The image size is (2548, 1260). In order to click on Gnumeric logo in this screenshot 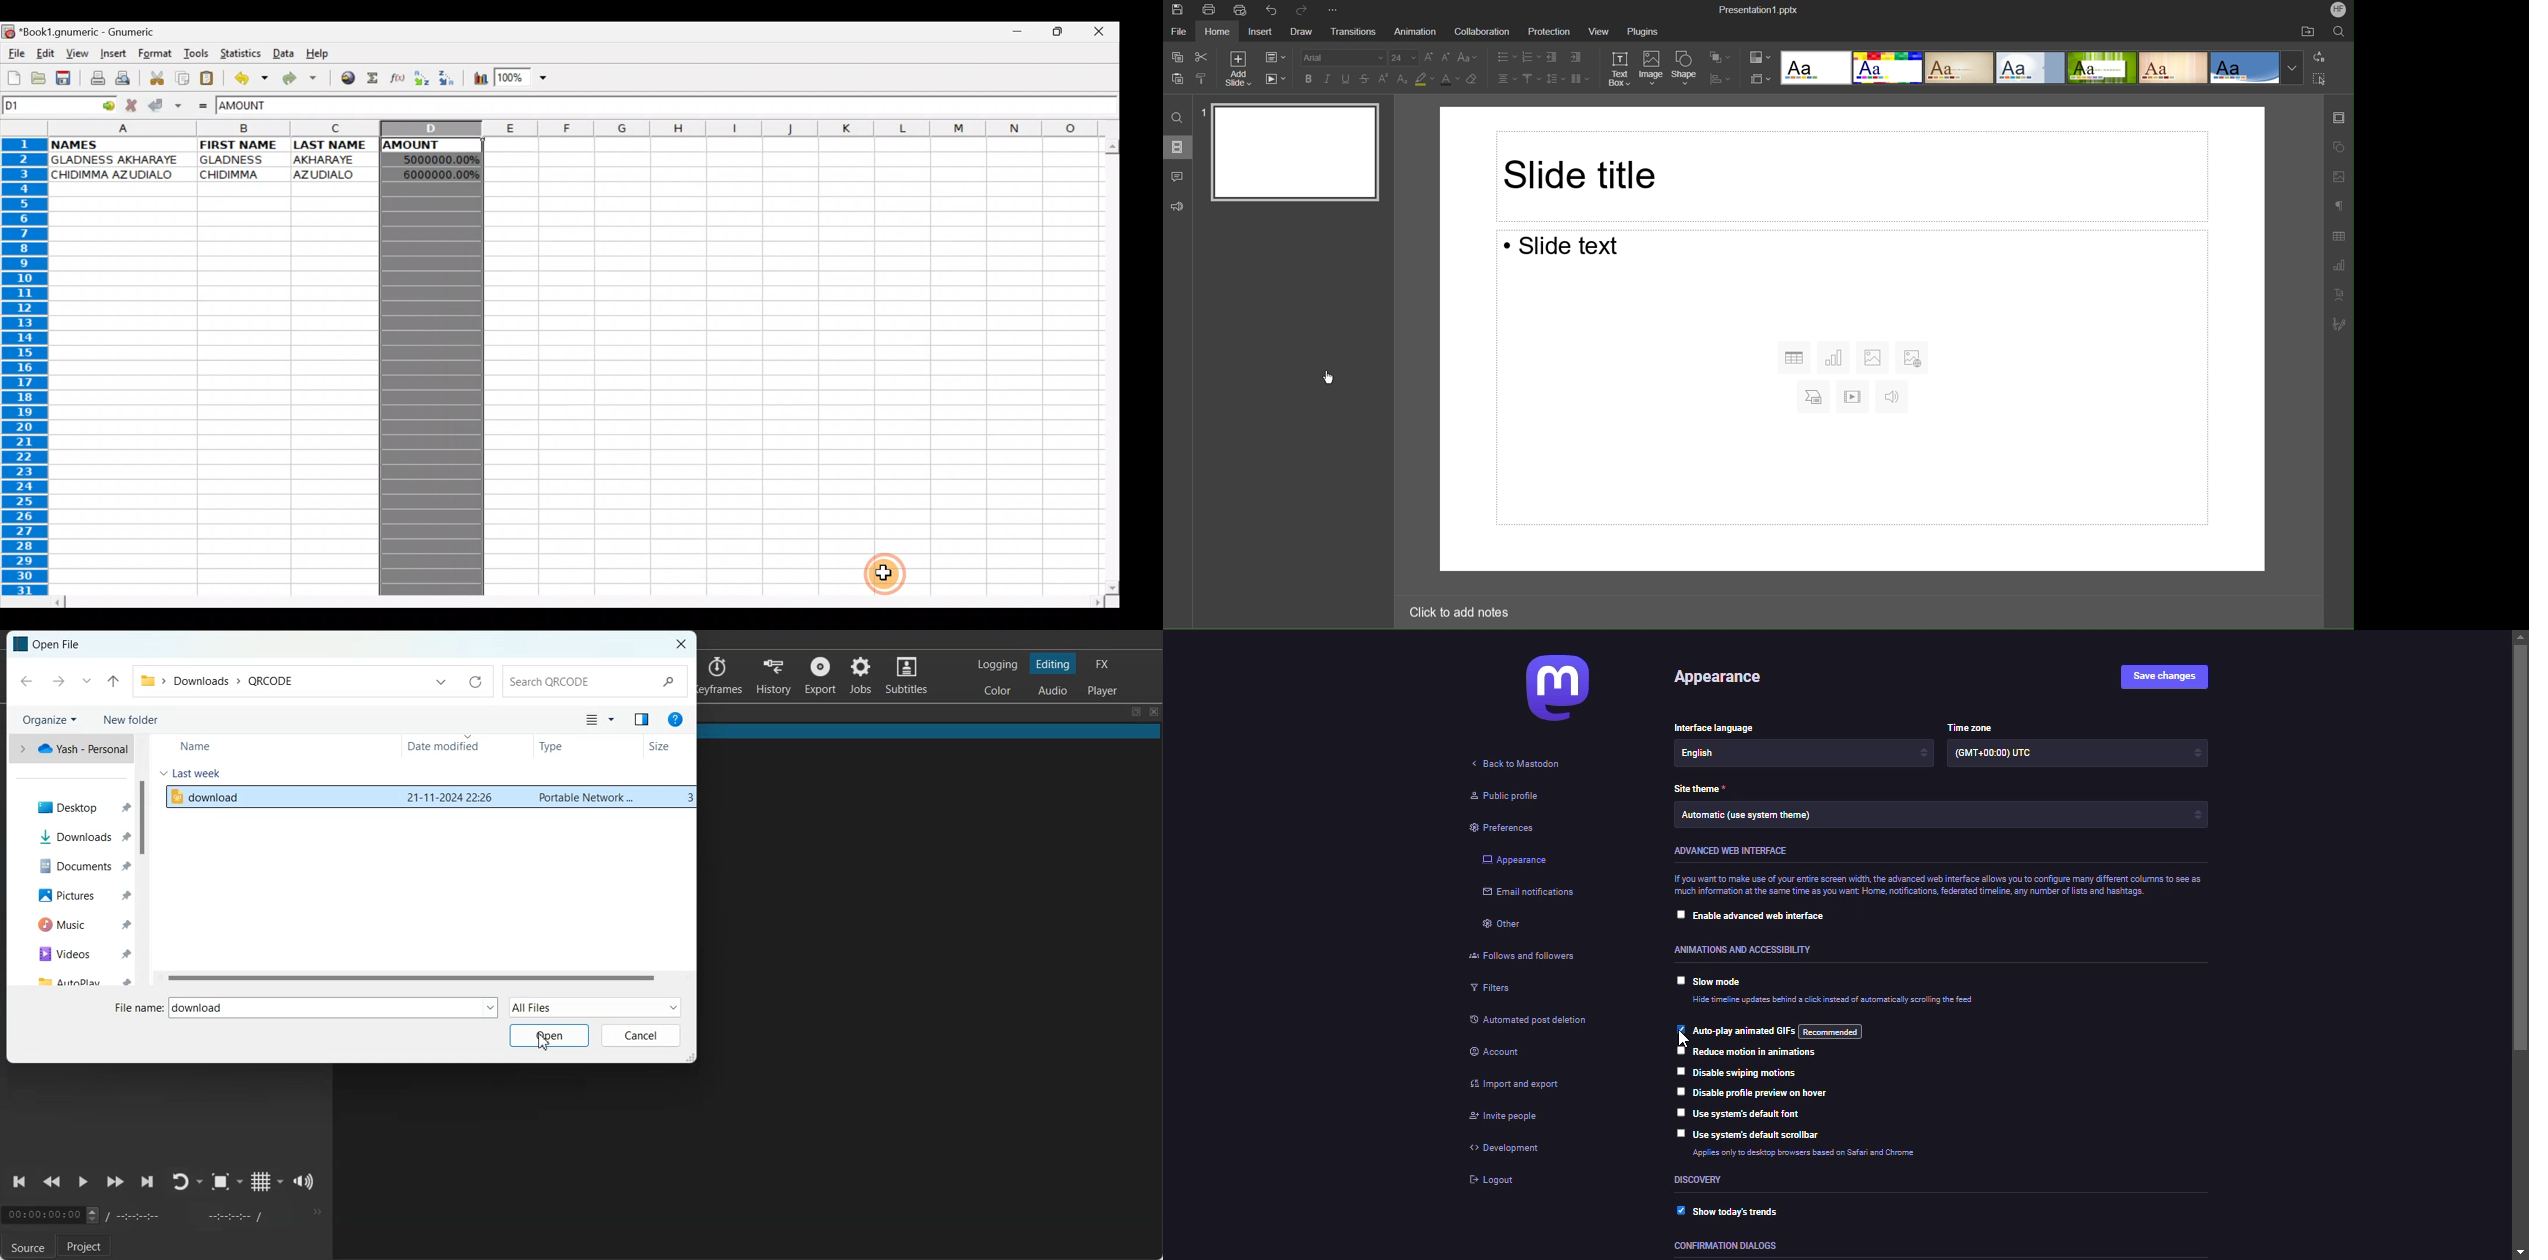, I will do `click(8, 32)`.